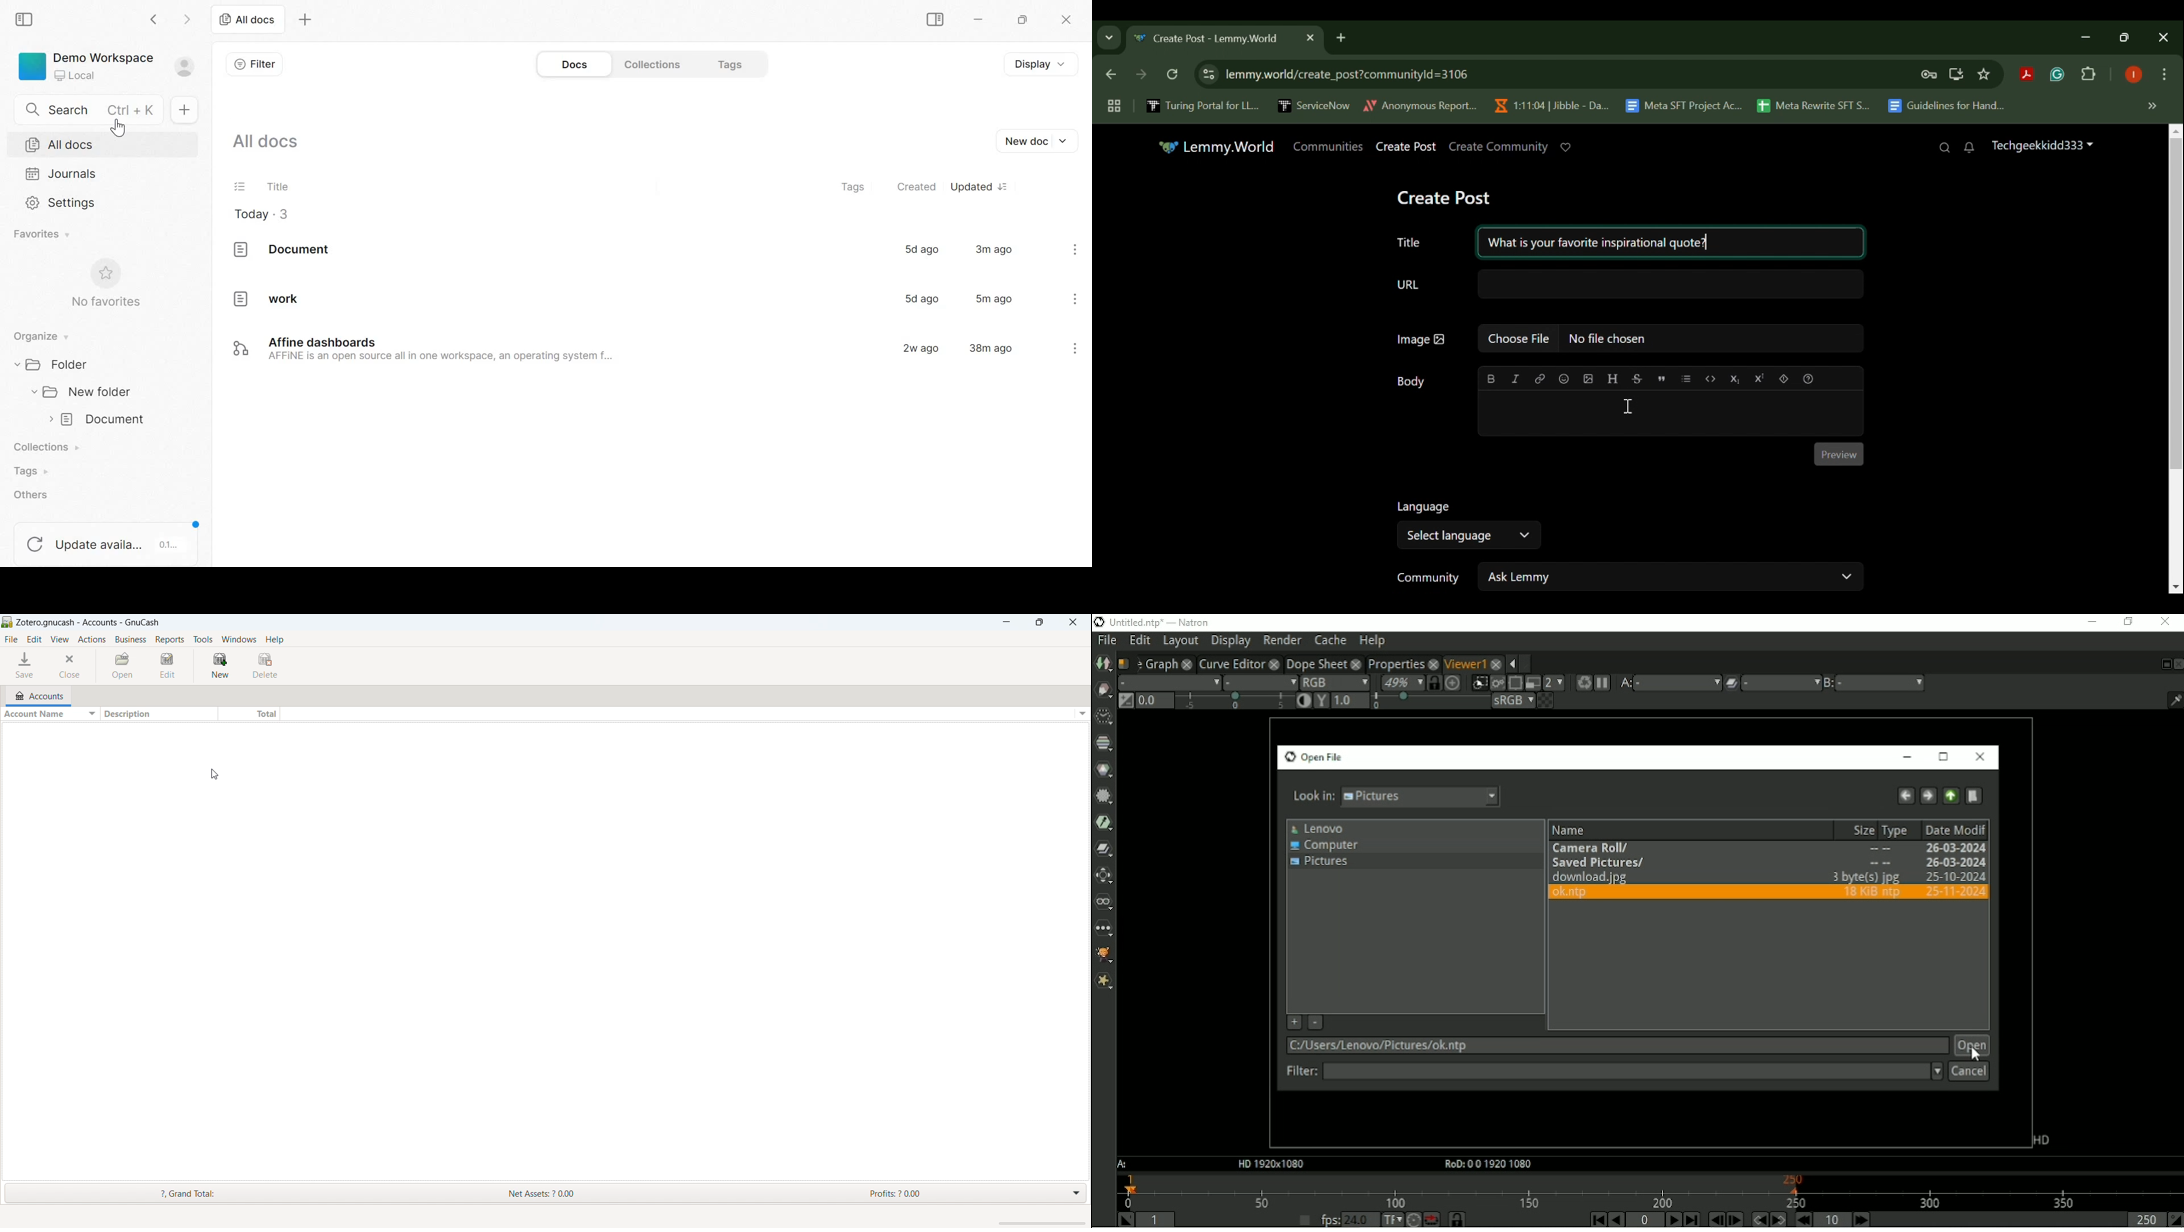 Image resolution: width=2184 pixels, height=1232 pixels. I want to click on header, so click(1612, 379).